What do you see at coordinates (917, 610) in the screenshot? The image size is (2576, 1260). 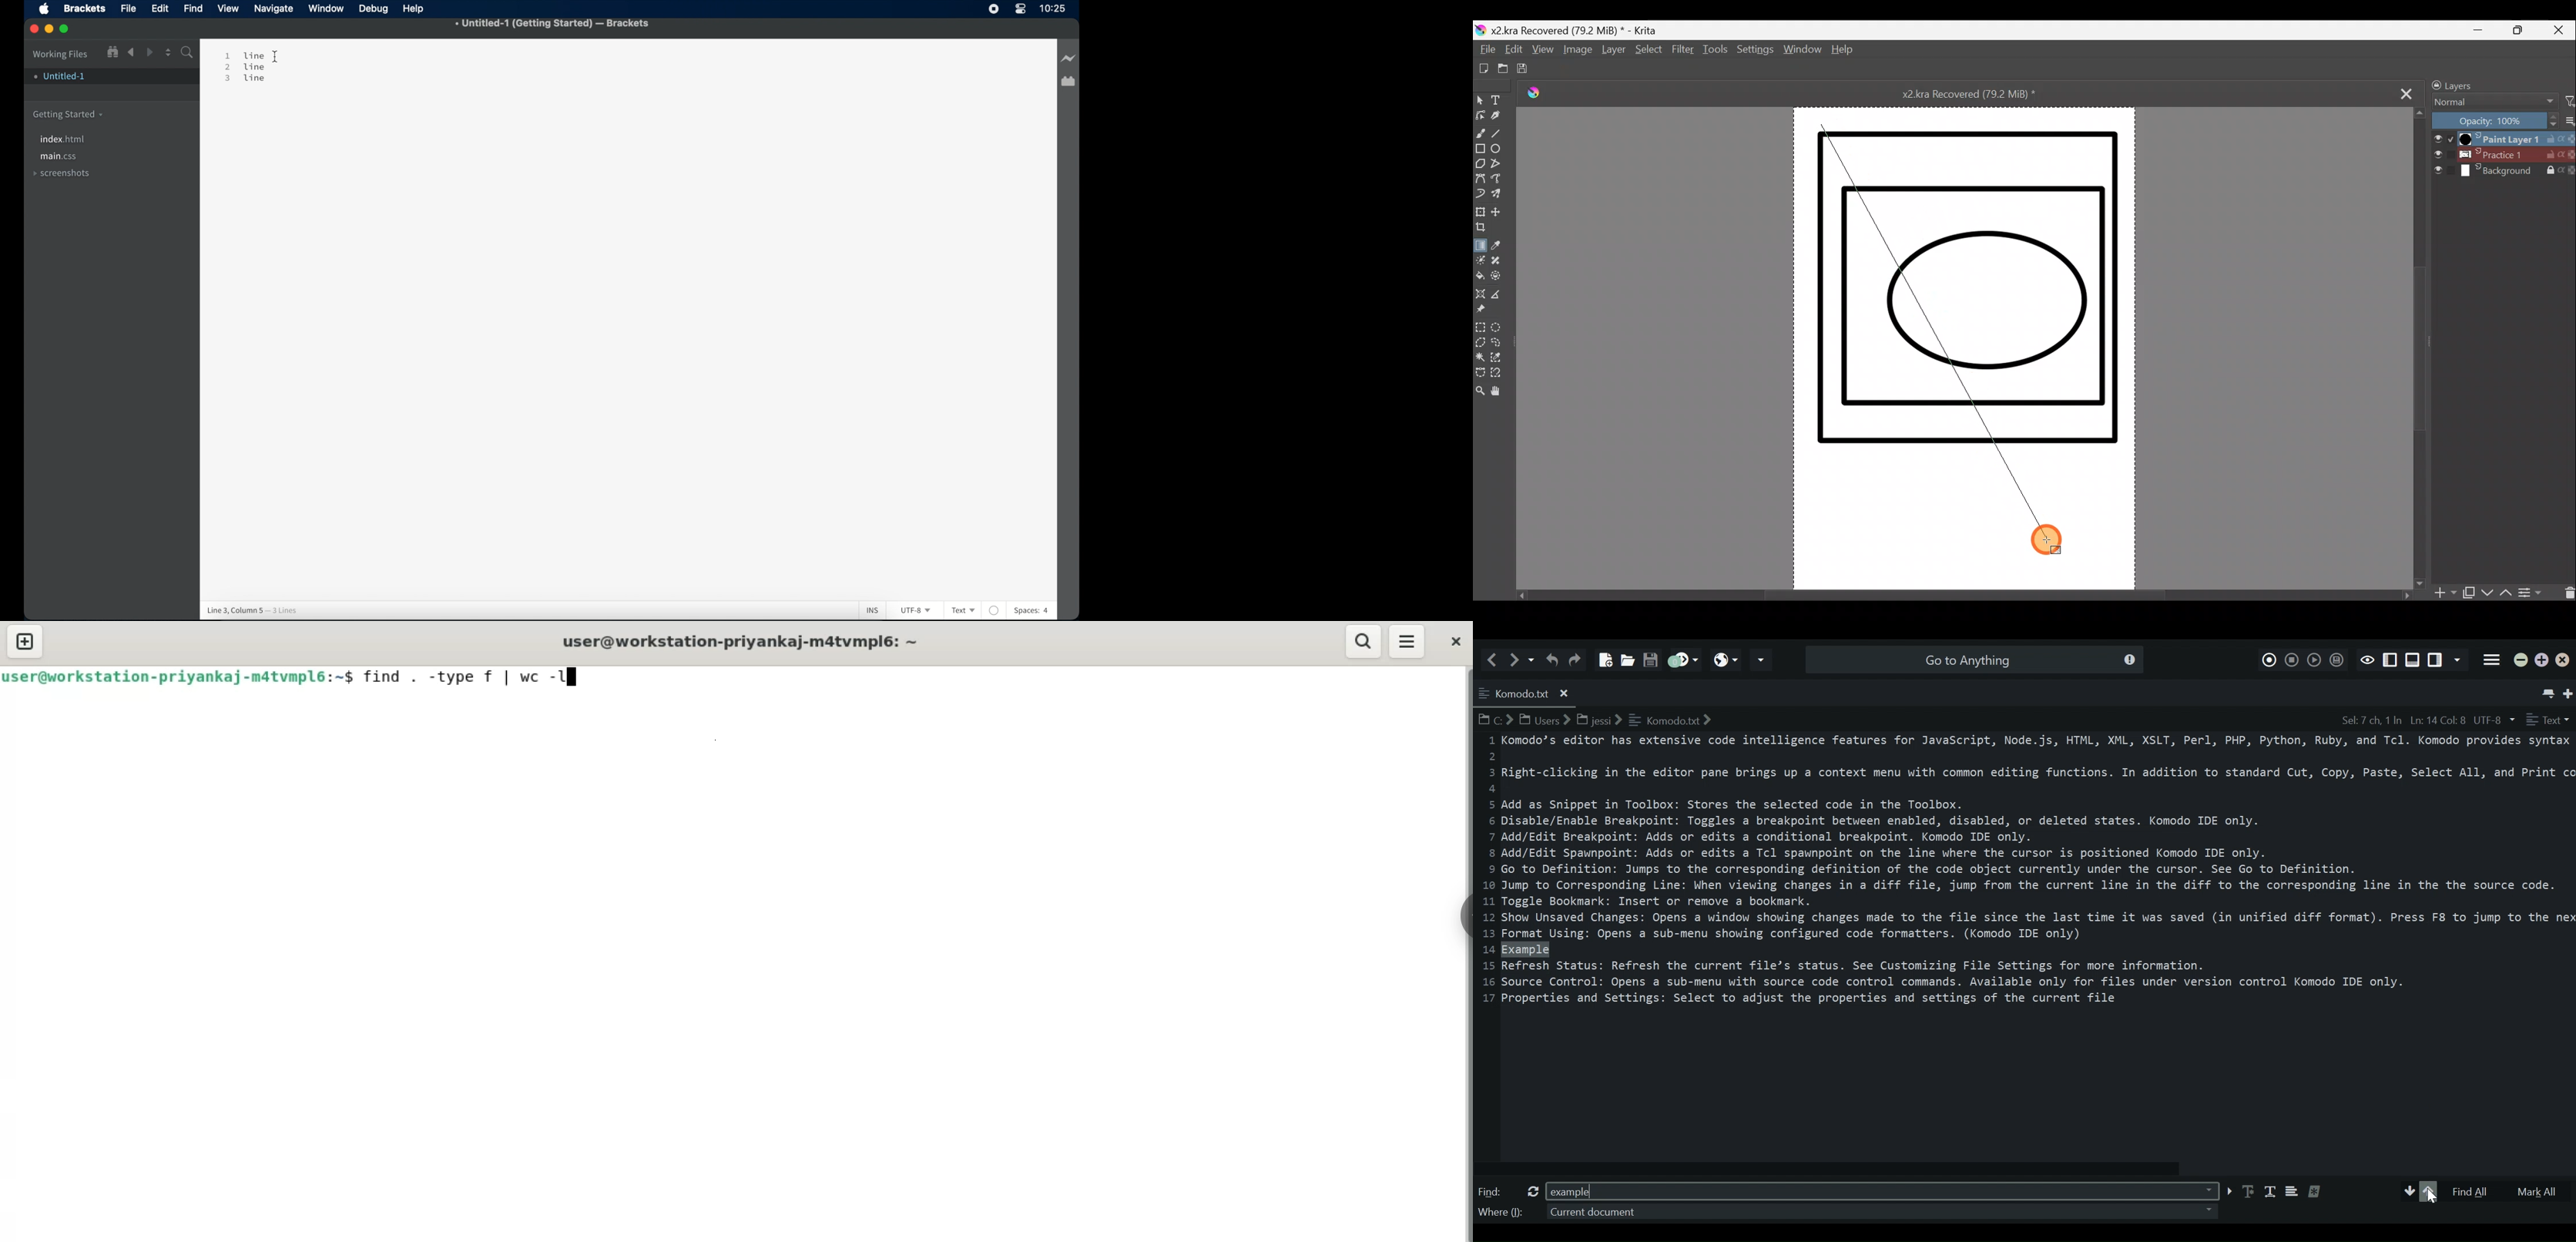 I see `utf-8 menu` at bounding box center [917, 610].